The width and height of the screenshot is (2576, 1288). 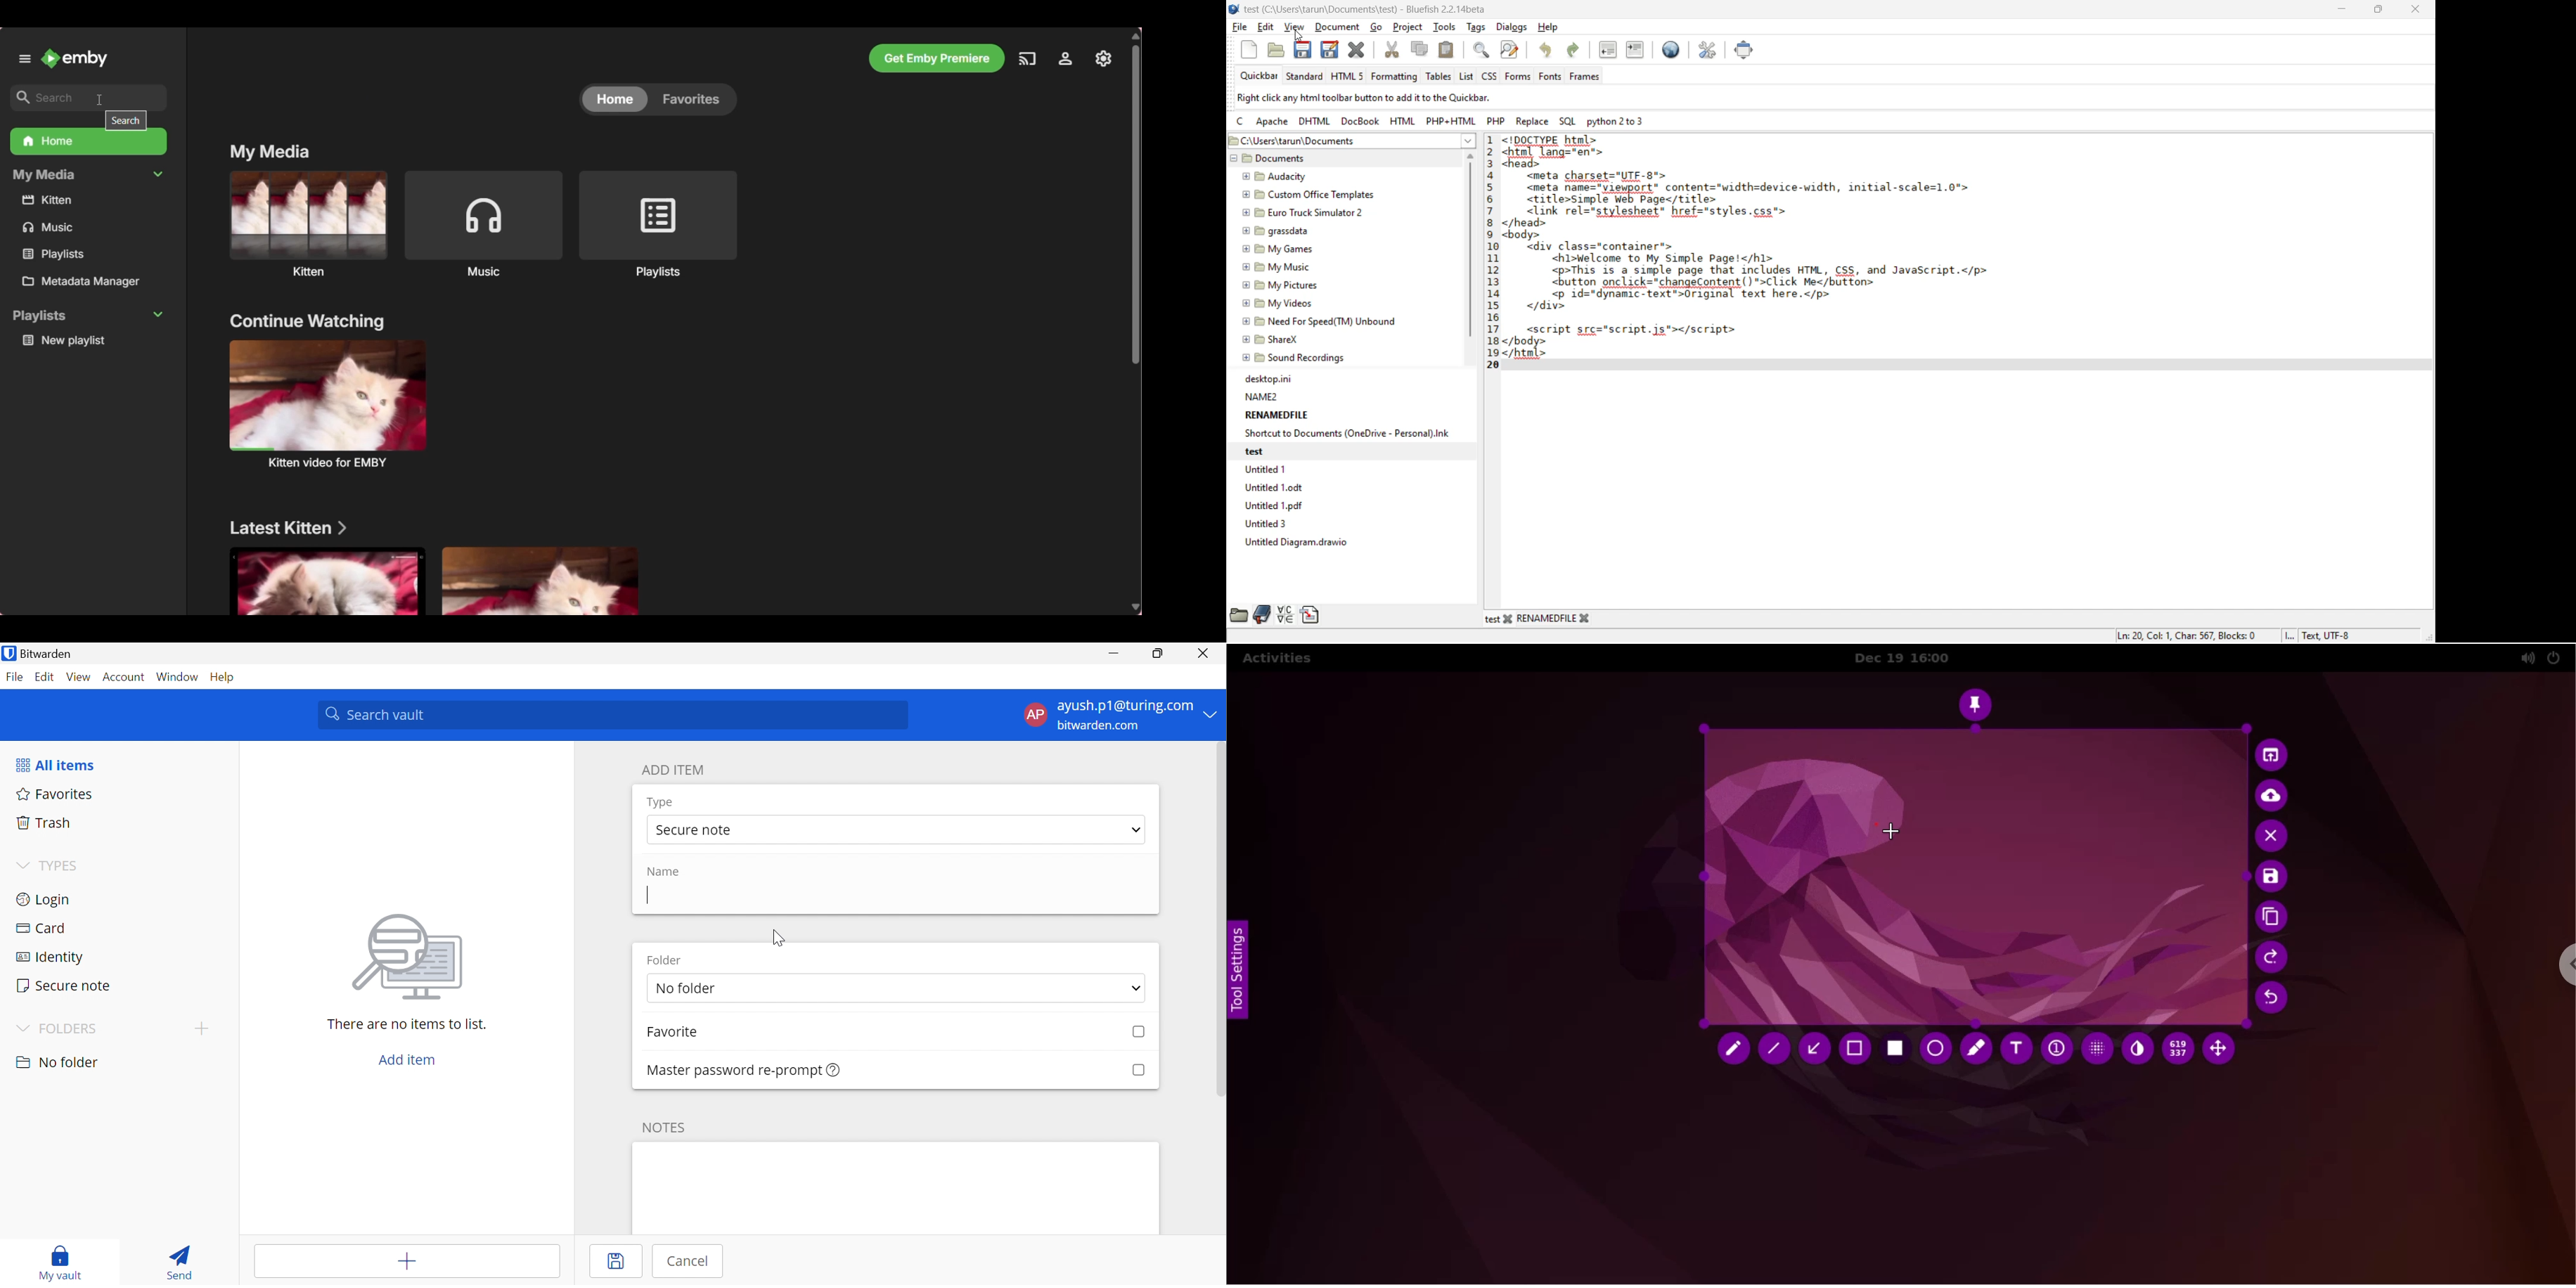 I want to click on file name and app name, so click(x=1363, y=9).